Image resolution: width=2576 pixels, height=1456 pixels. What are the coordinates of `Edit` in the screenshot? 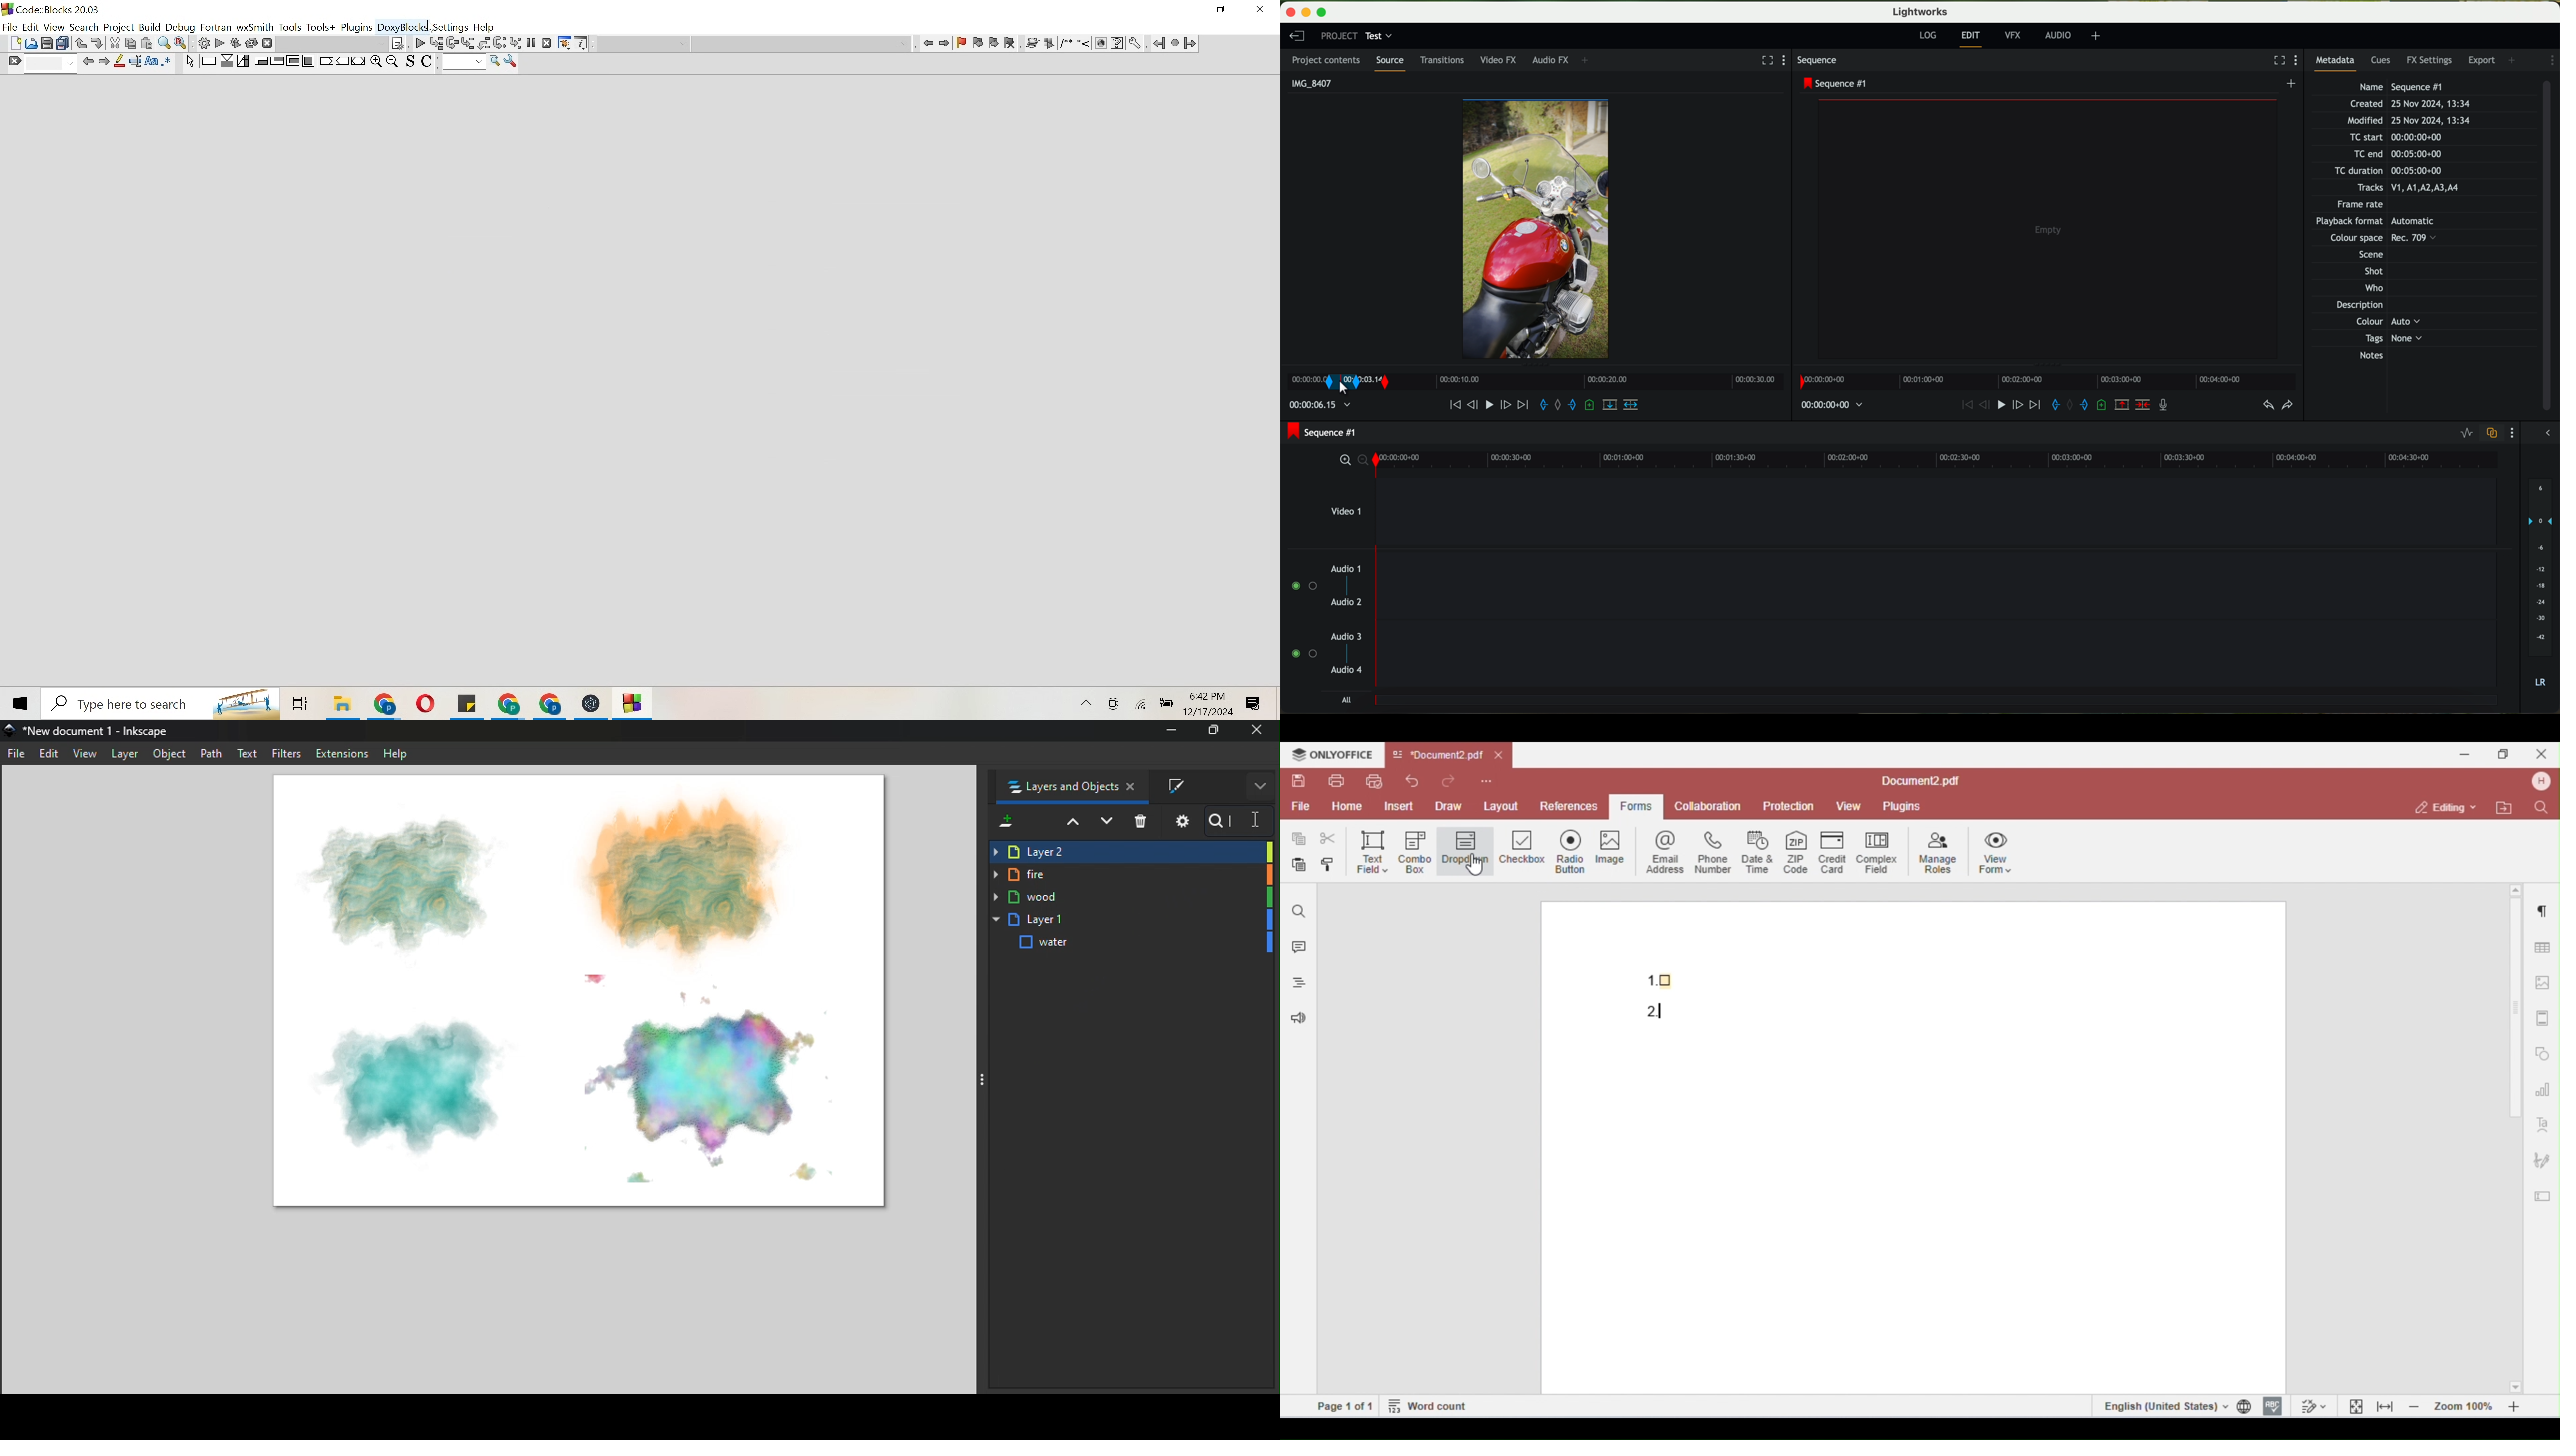 It's located at (50, 756).